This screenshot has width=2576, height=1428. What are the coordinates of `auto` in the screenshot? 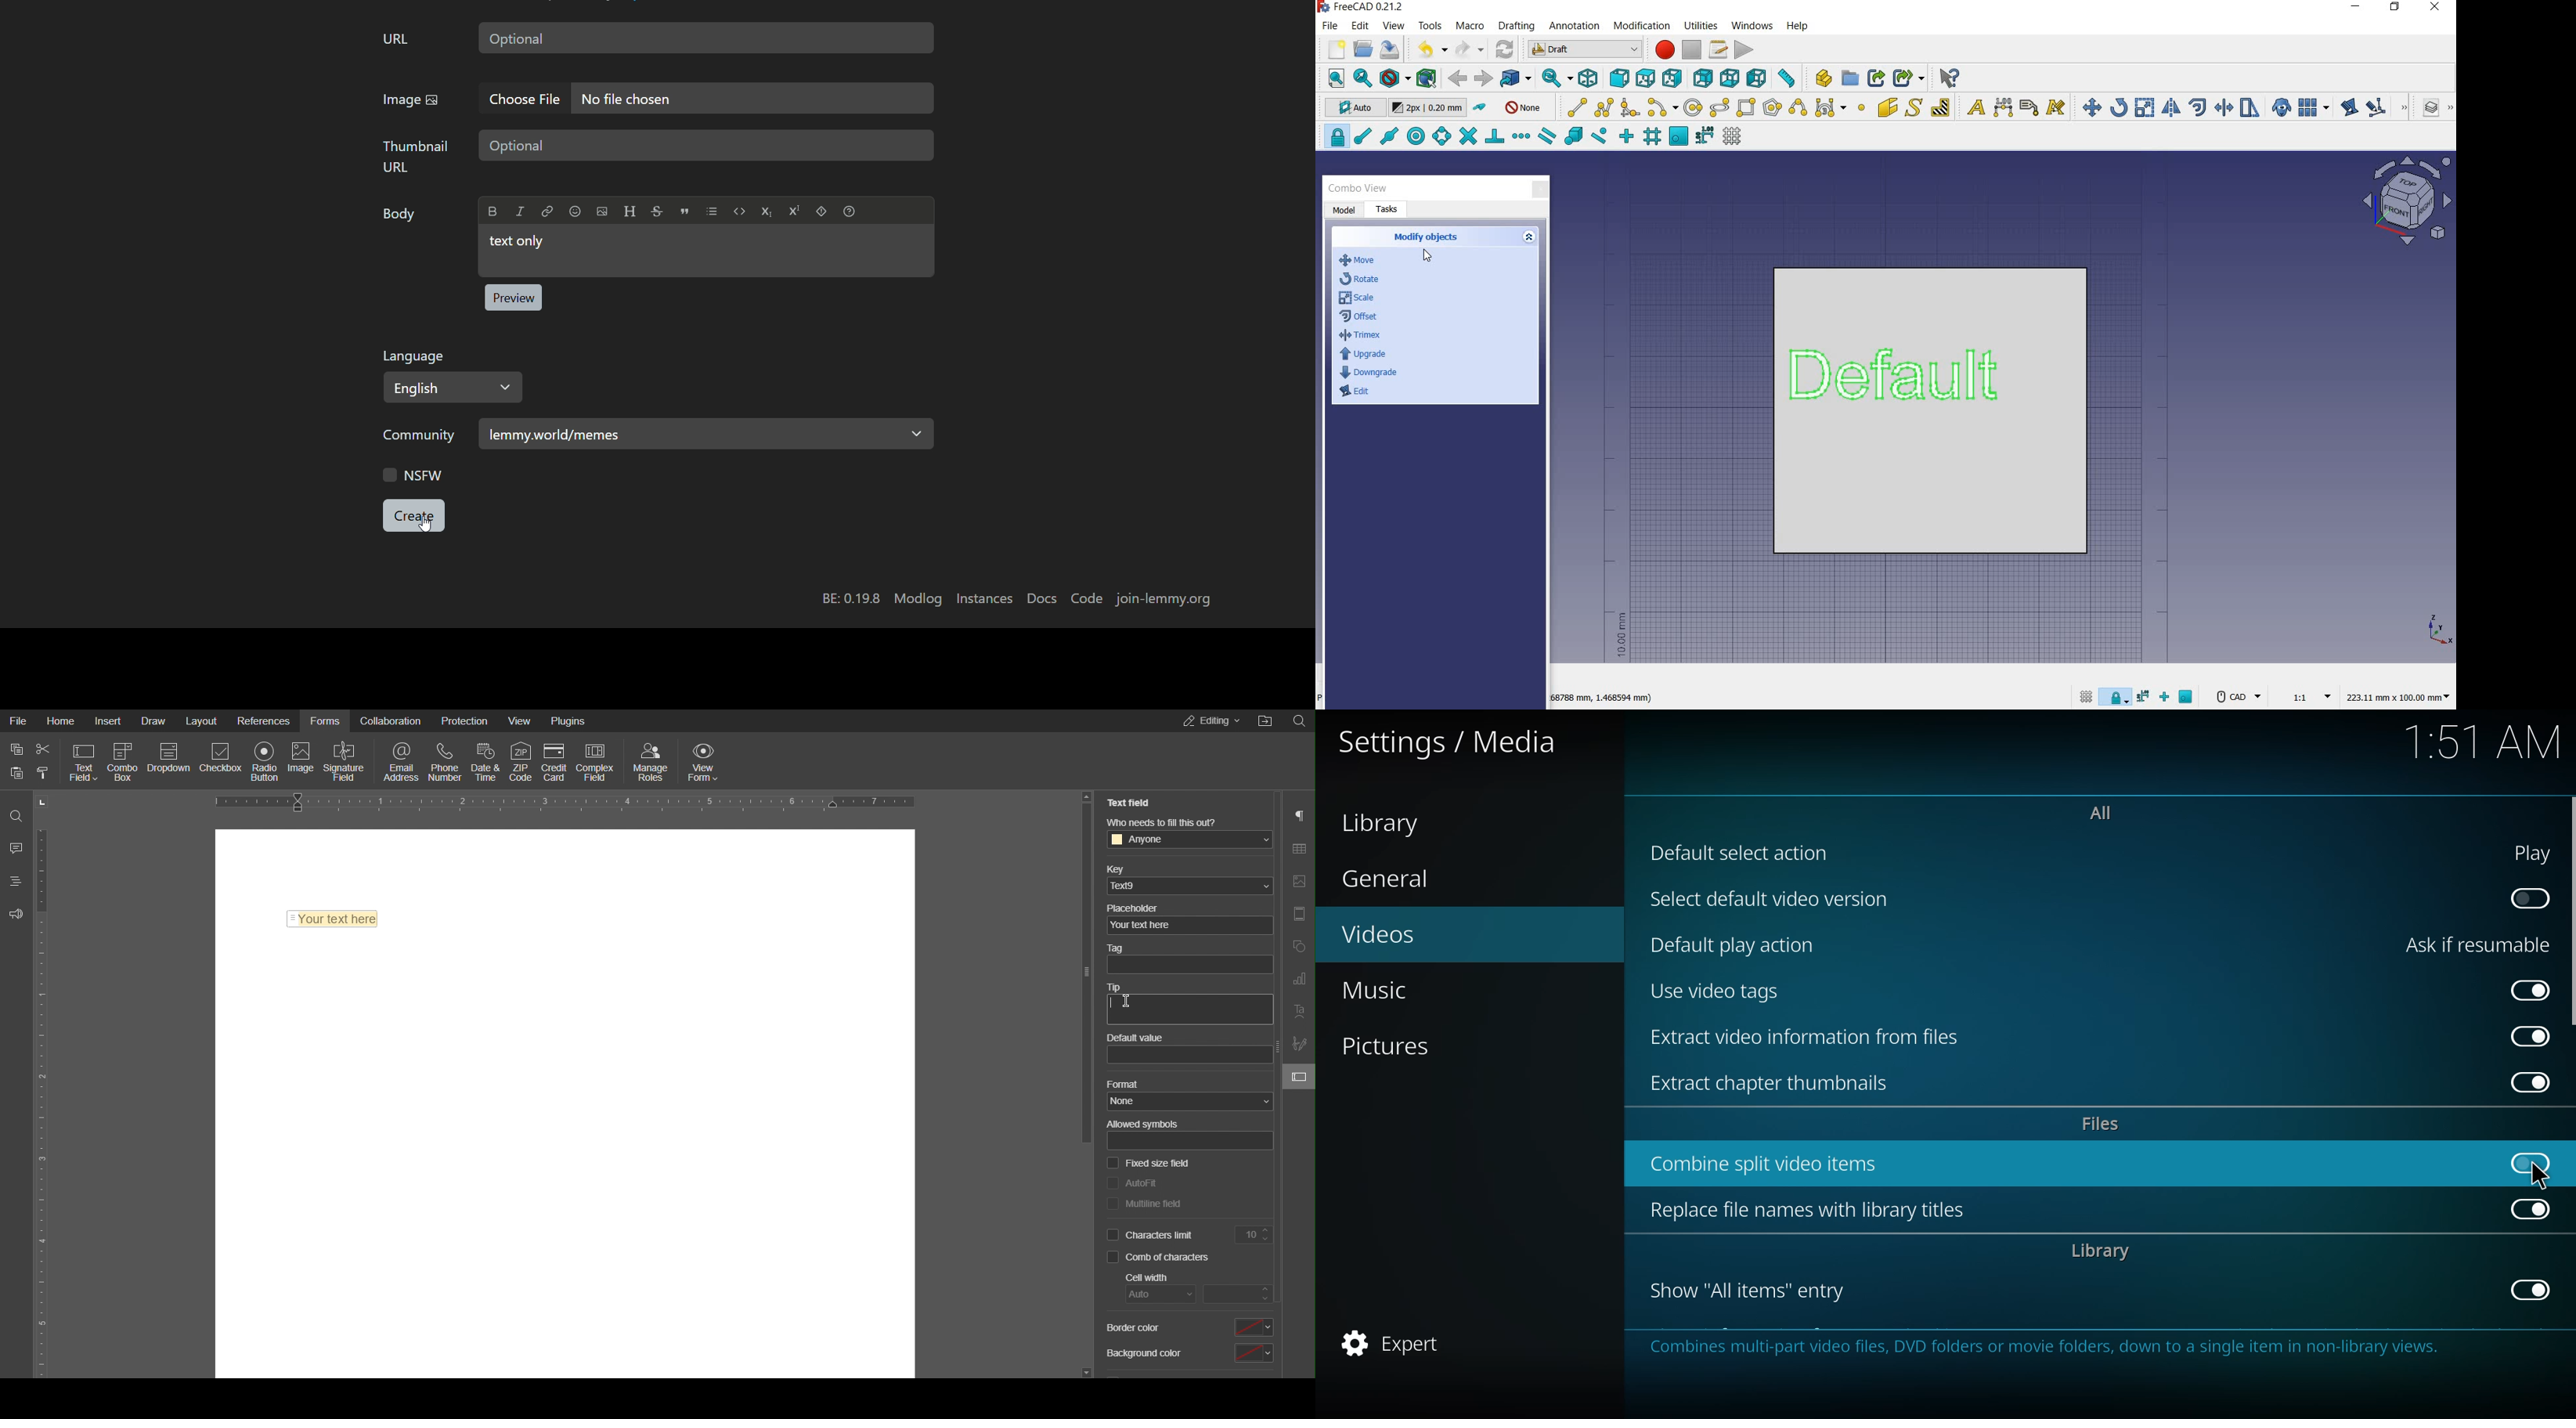 It's located at (1164, 1295).